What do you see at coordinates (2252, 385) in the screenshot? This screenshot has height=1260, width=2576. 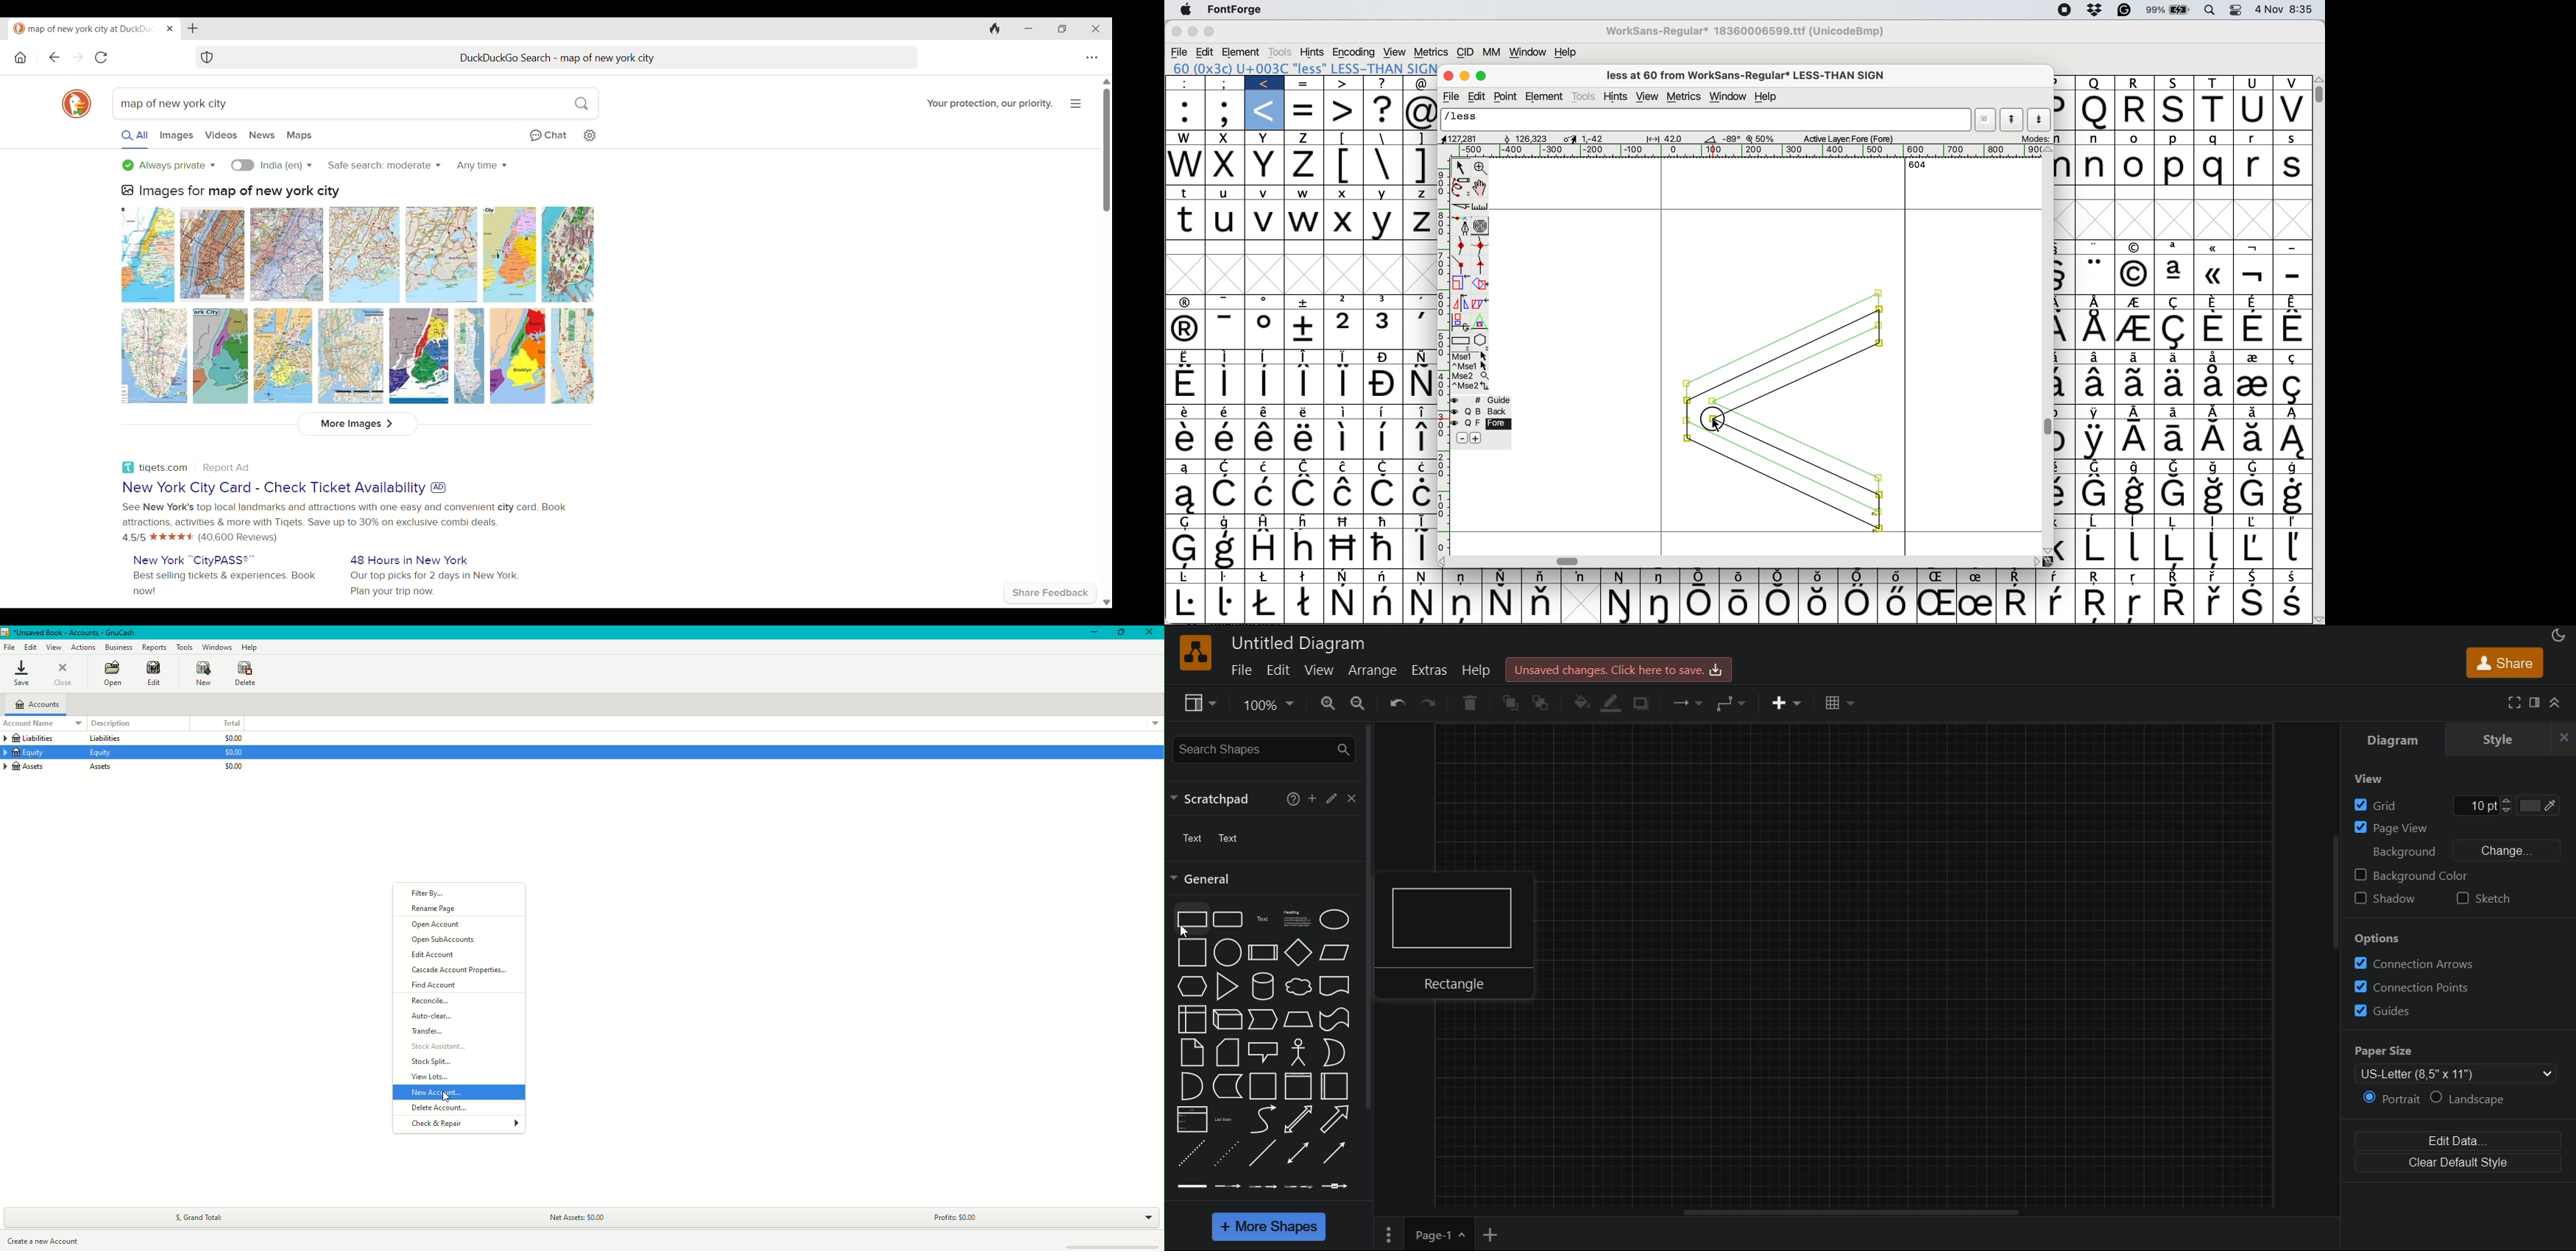 I see `Symbol` at bounding box center [2252, 385].